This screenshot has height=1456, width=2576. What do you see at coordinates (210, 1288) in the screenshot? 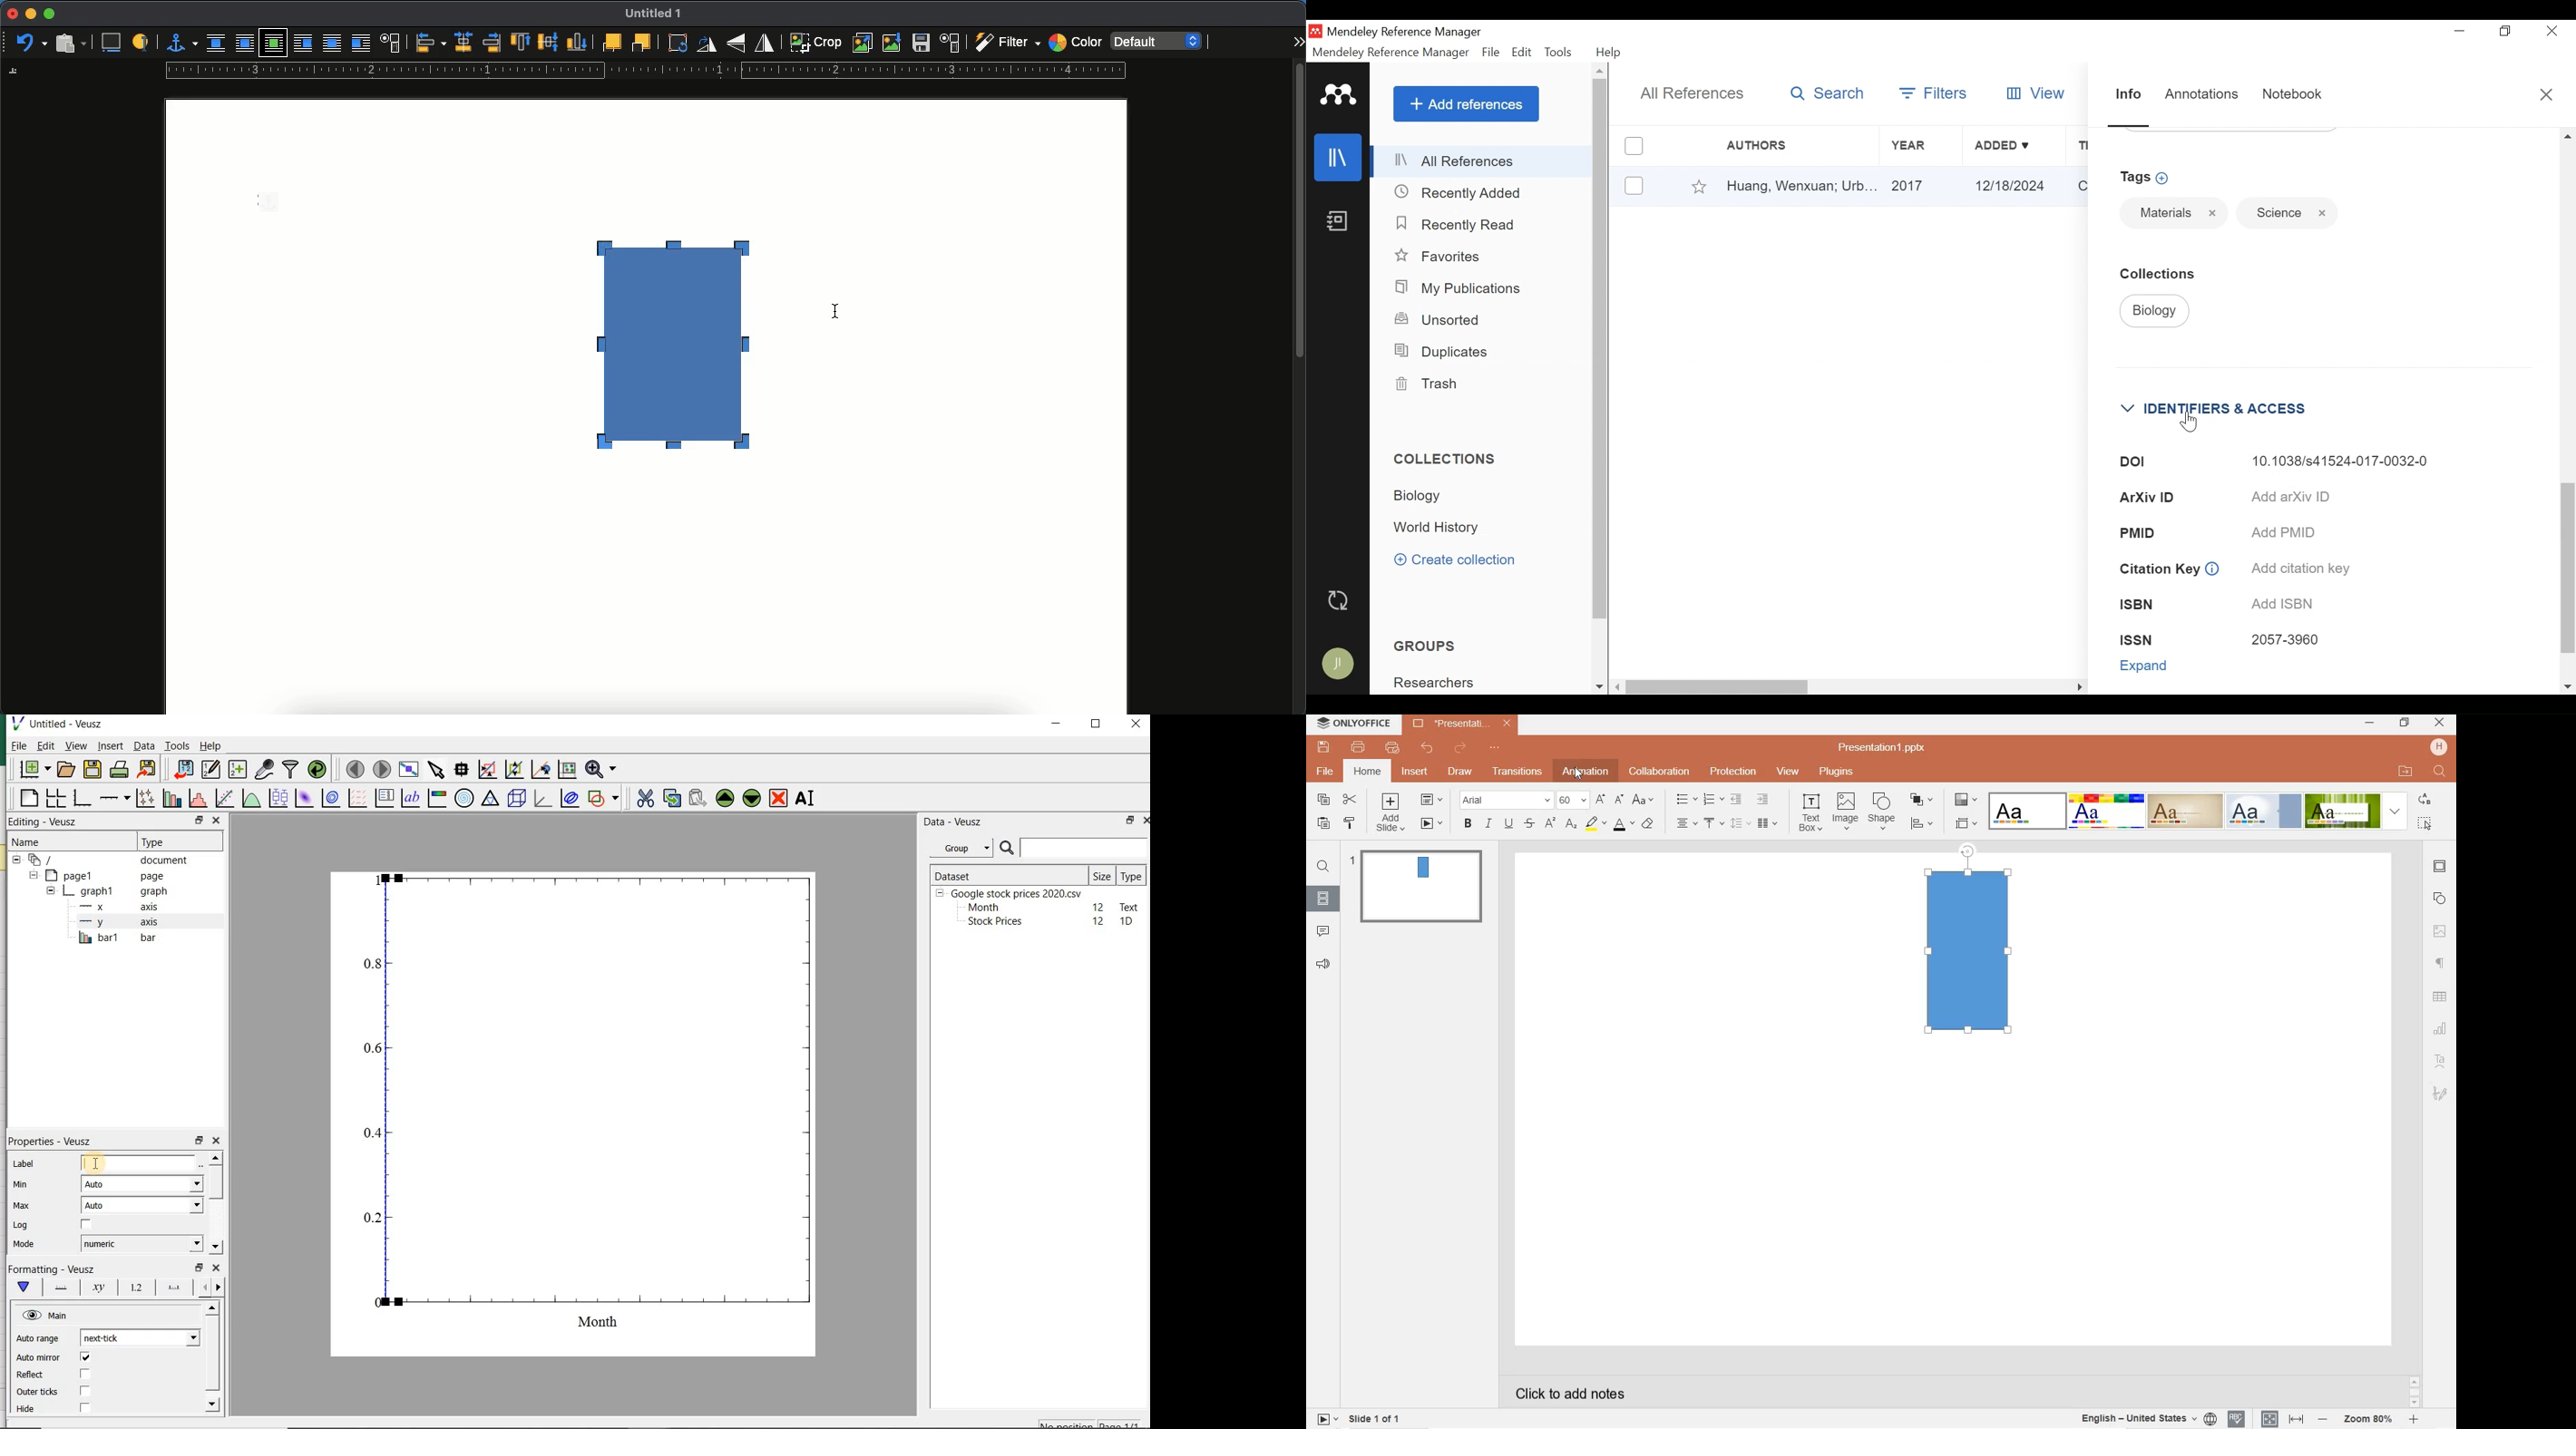
I see `minor ticks` at bounding box center [210, 1288].